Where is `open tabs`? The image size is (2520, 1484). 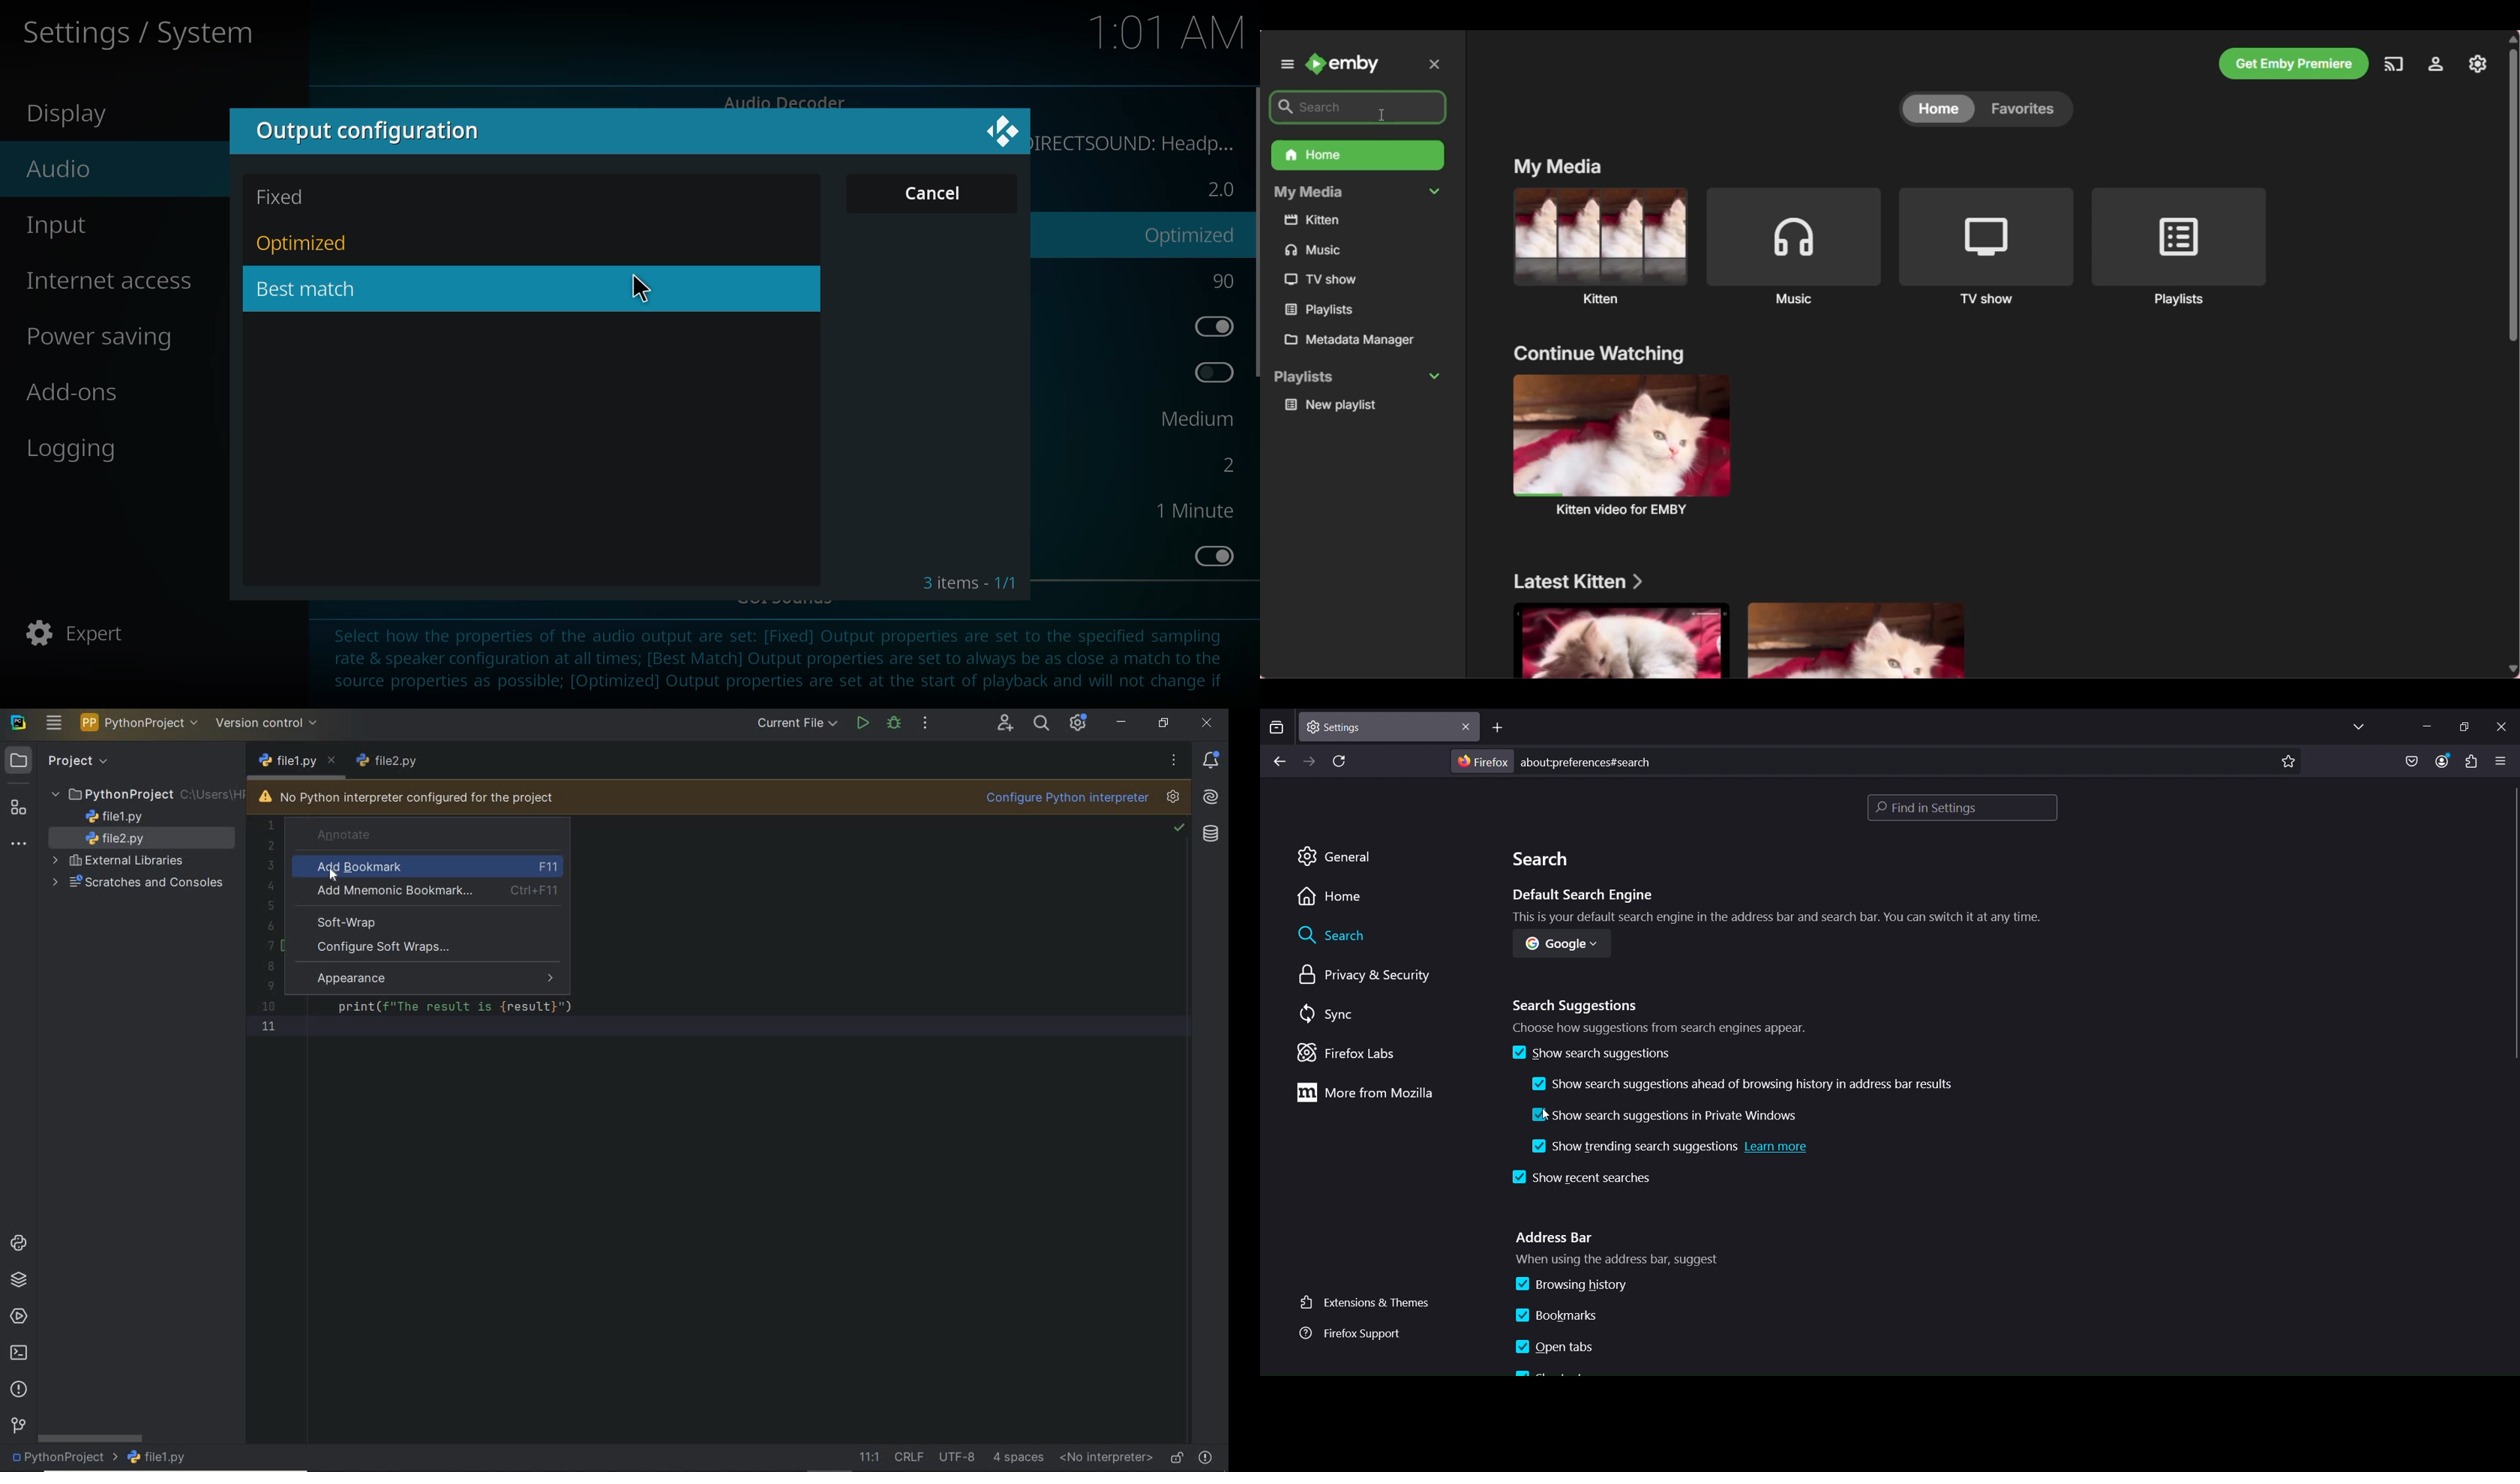 open tabs is located at coordinates (1555, 1348).